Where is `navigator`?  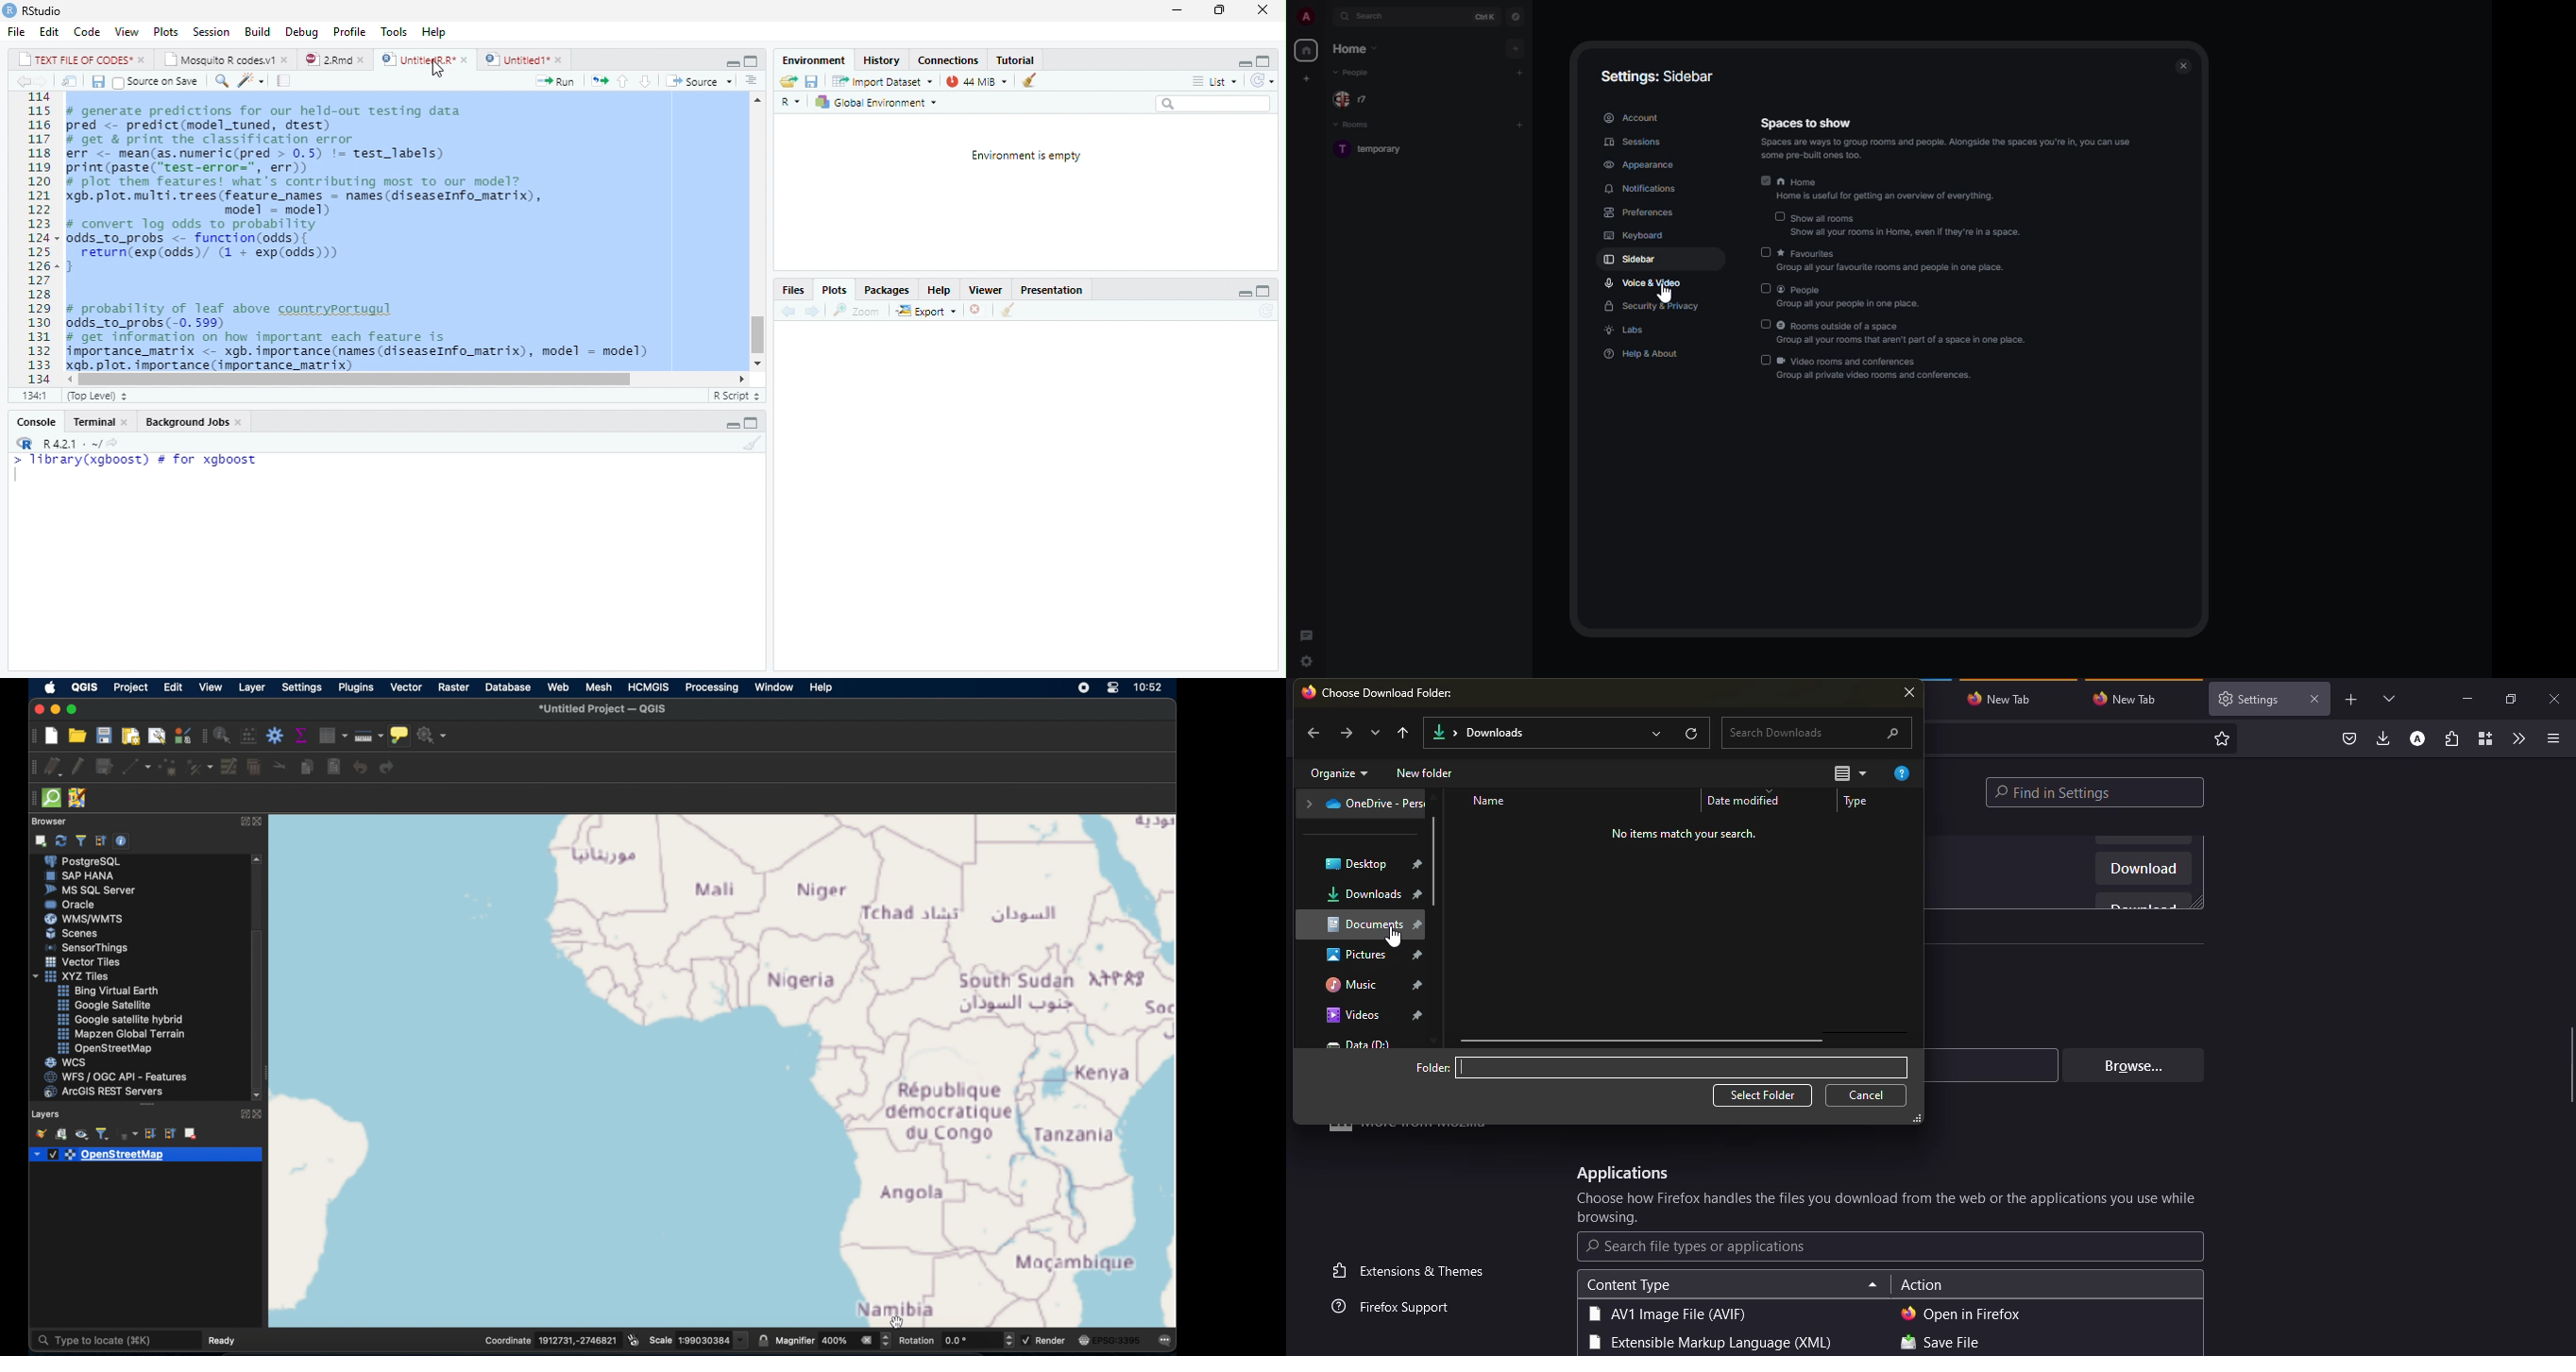
navigator is located at coordinates (1514, 16).